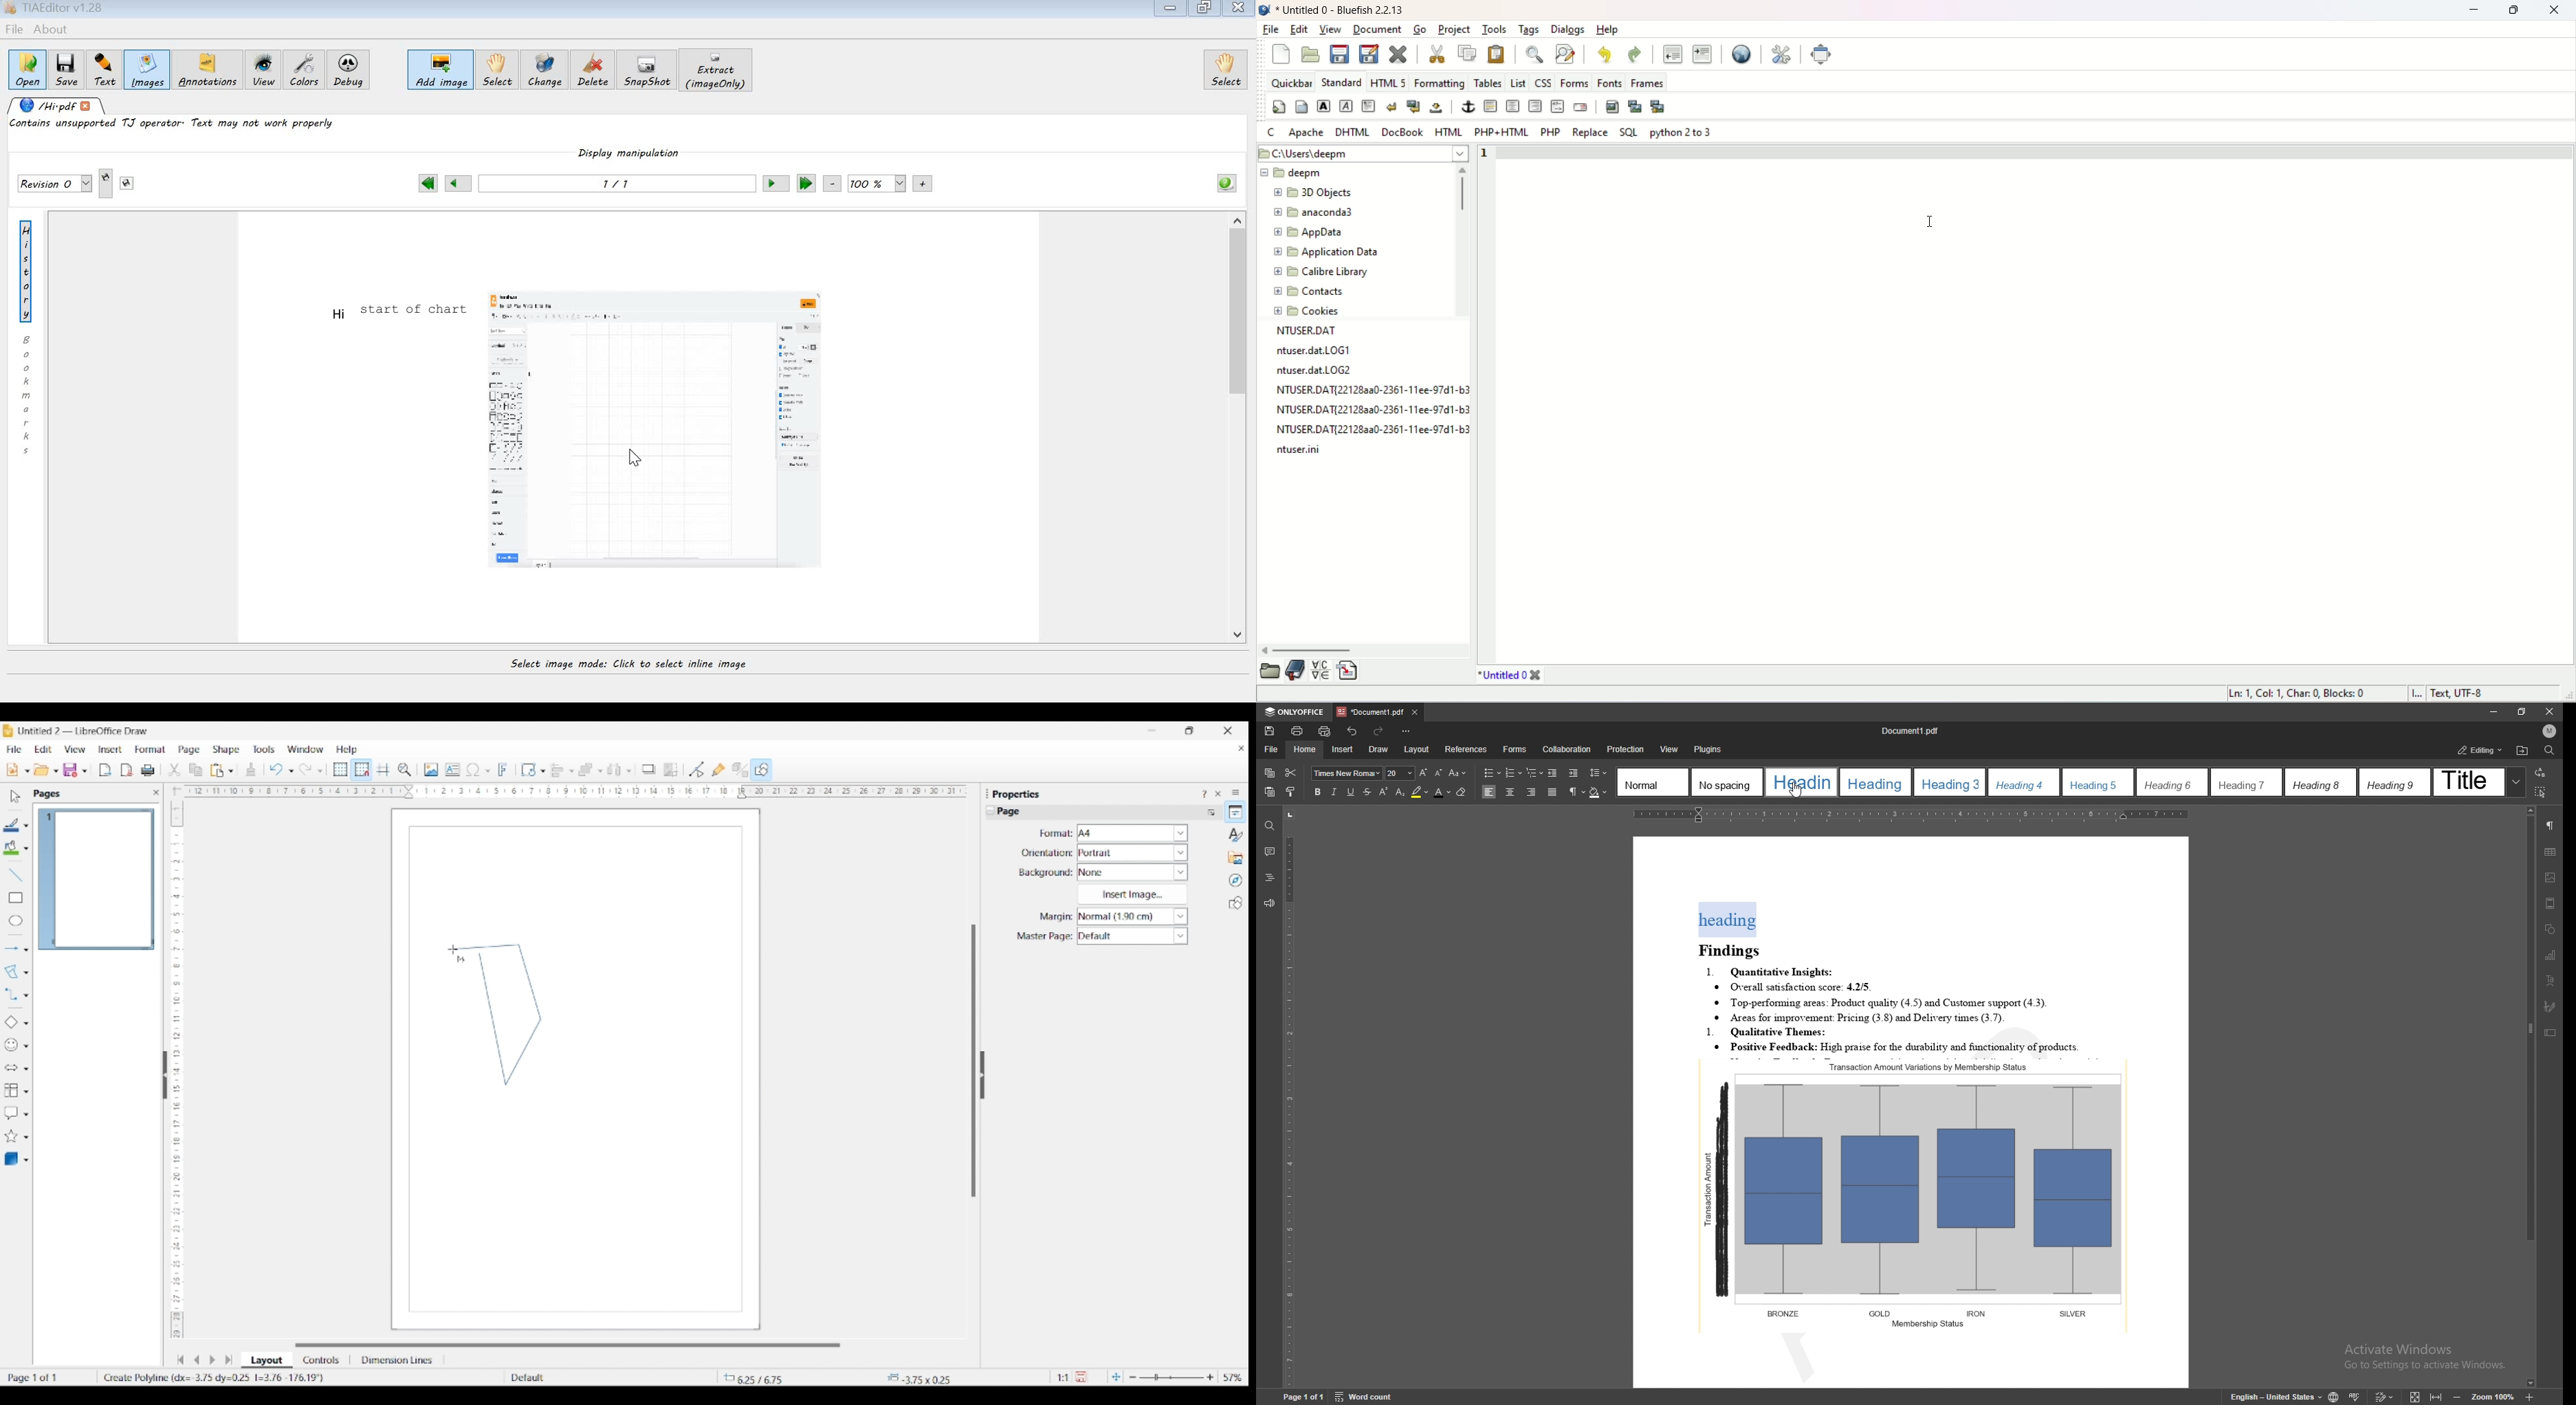 This screenshot has height=1428, width=2576. Describe the element at coordinates (1795, 985) in the screenshot. I see `® Overall satisfaction score: 4.2/5.` at that location.